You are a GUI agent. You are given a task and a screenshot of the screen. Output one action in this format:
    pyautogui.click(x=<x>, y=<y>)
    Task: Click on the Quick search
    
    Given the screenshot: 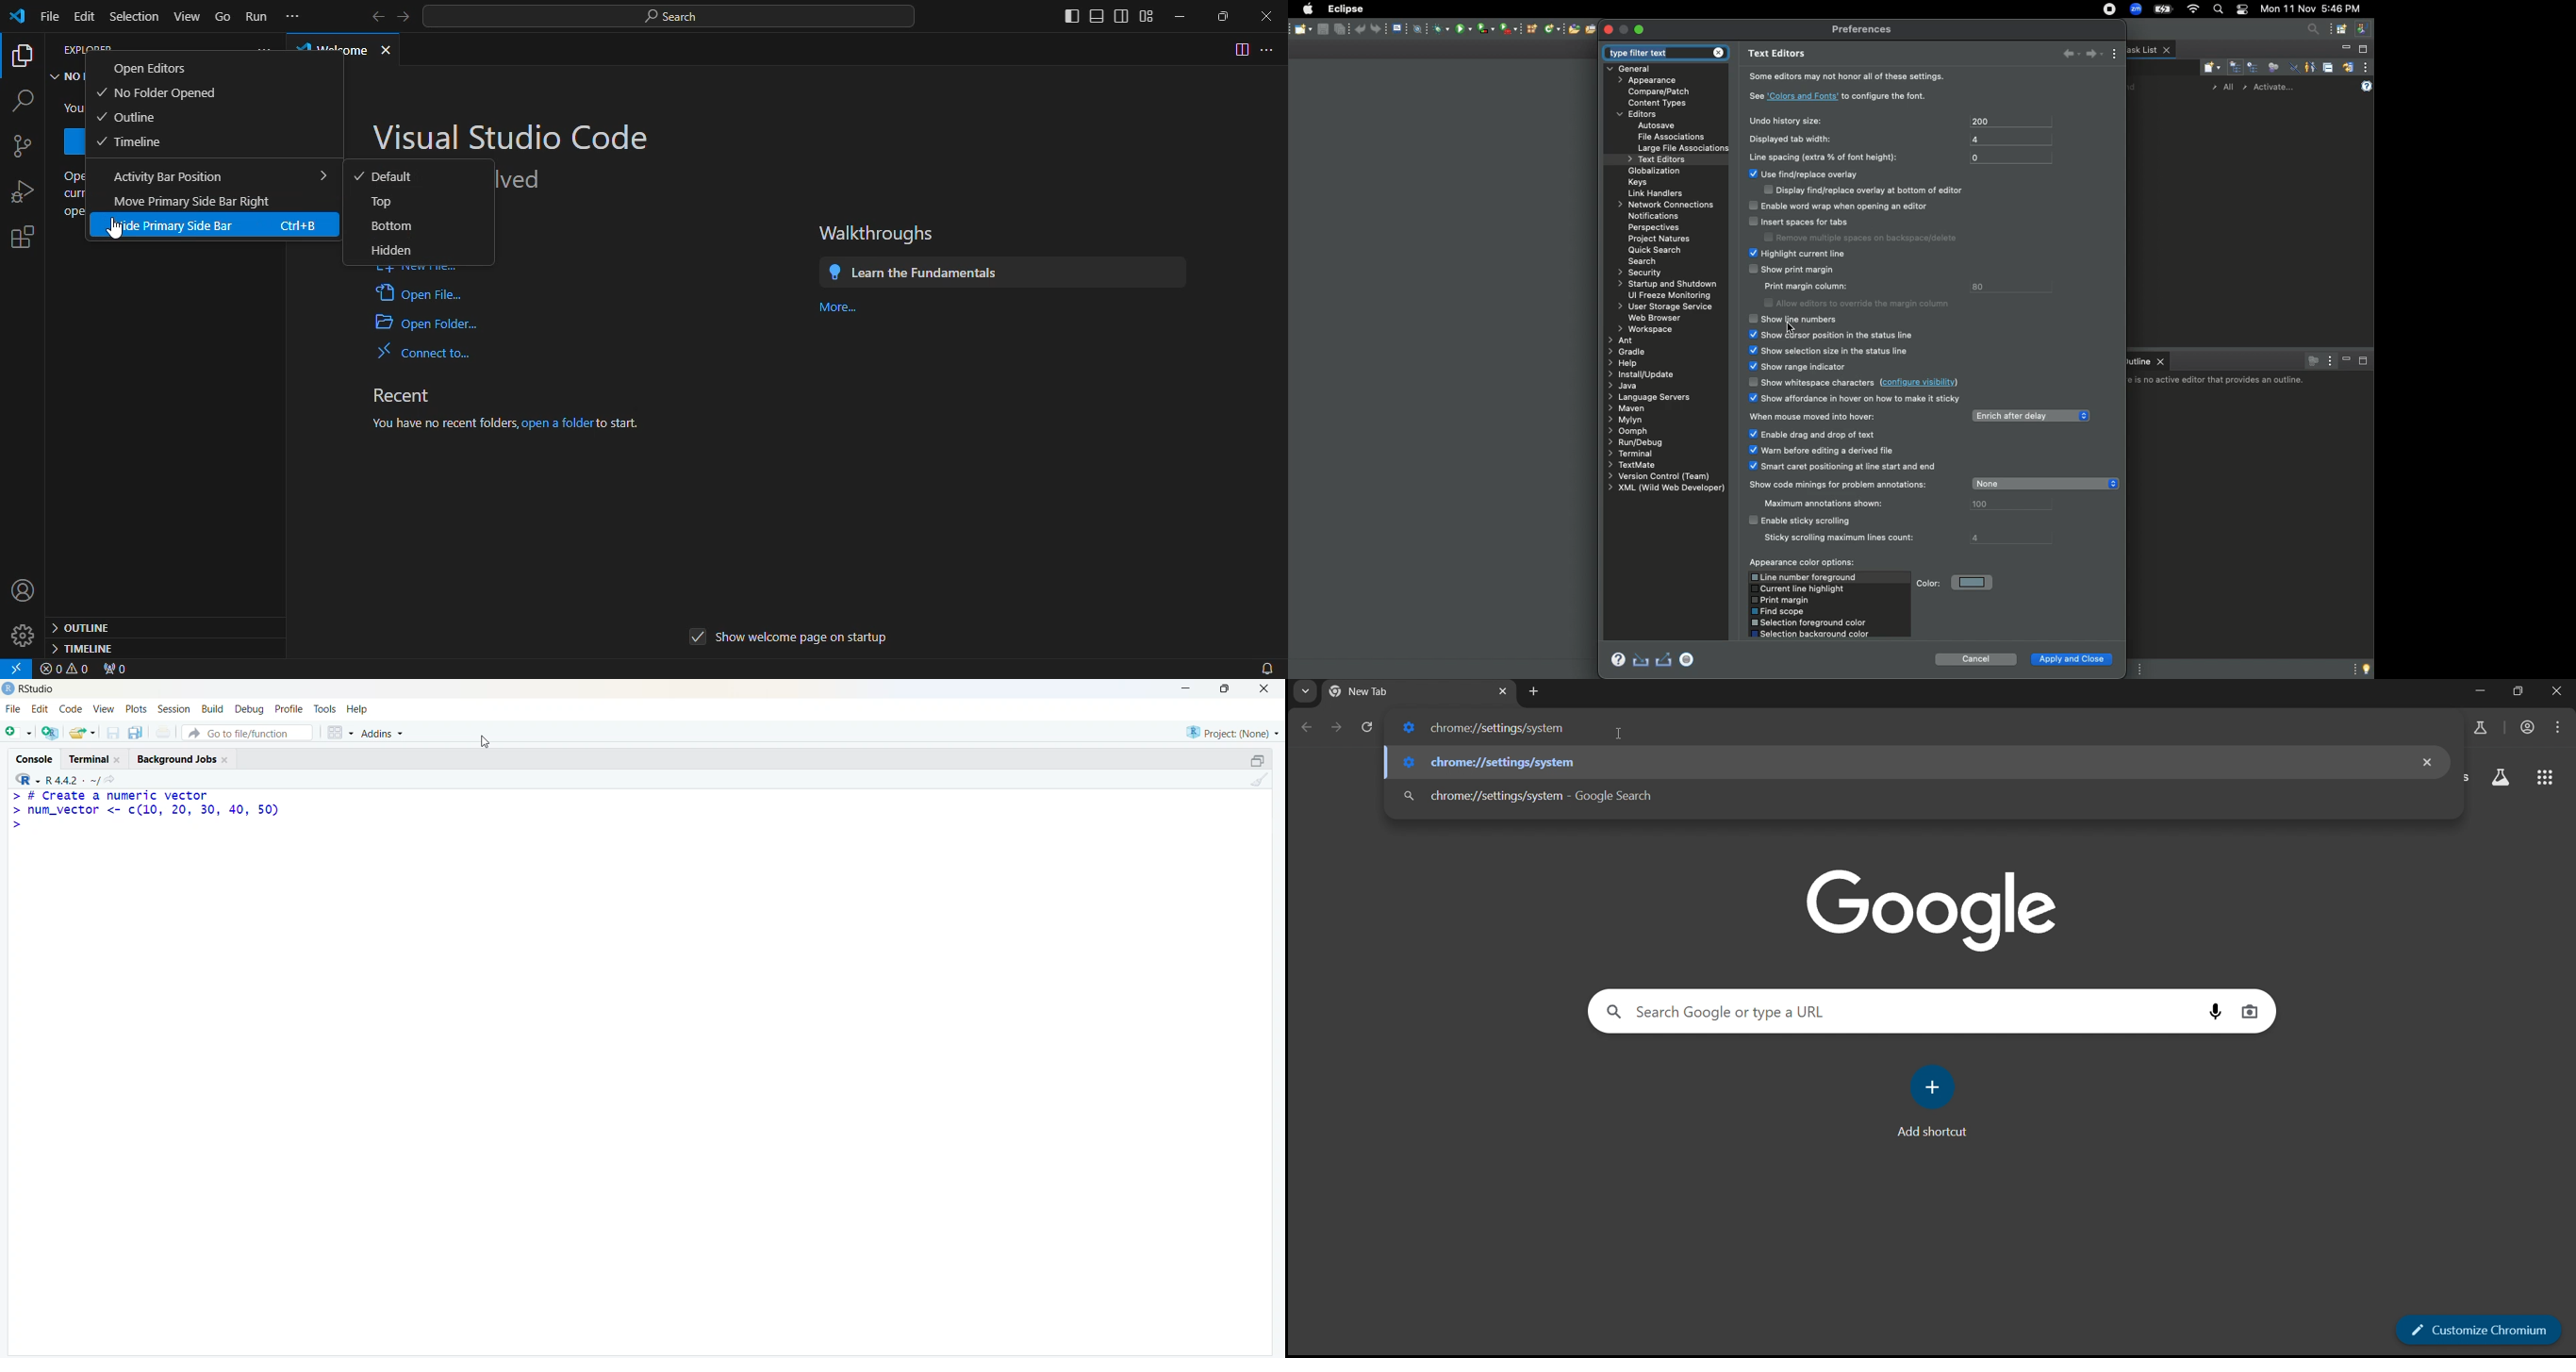 What is the action you would take?
    pyautogui.click(x=1655, y=249)
    